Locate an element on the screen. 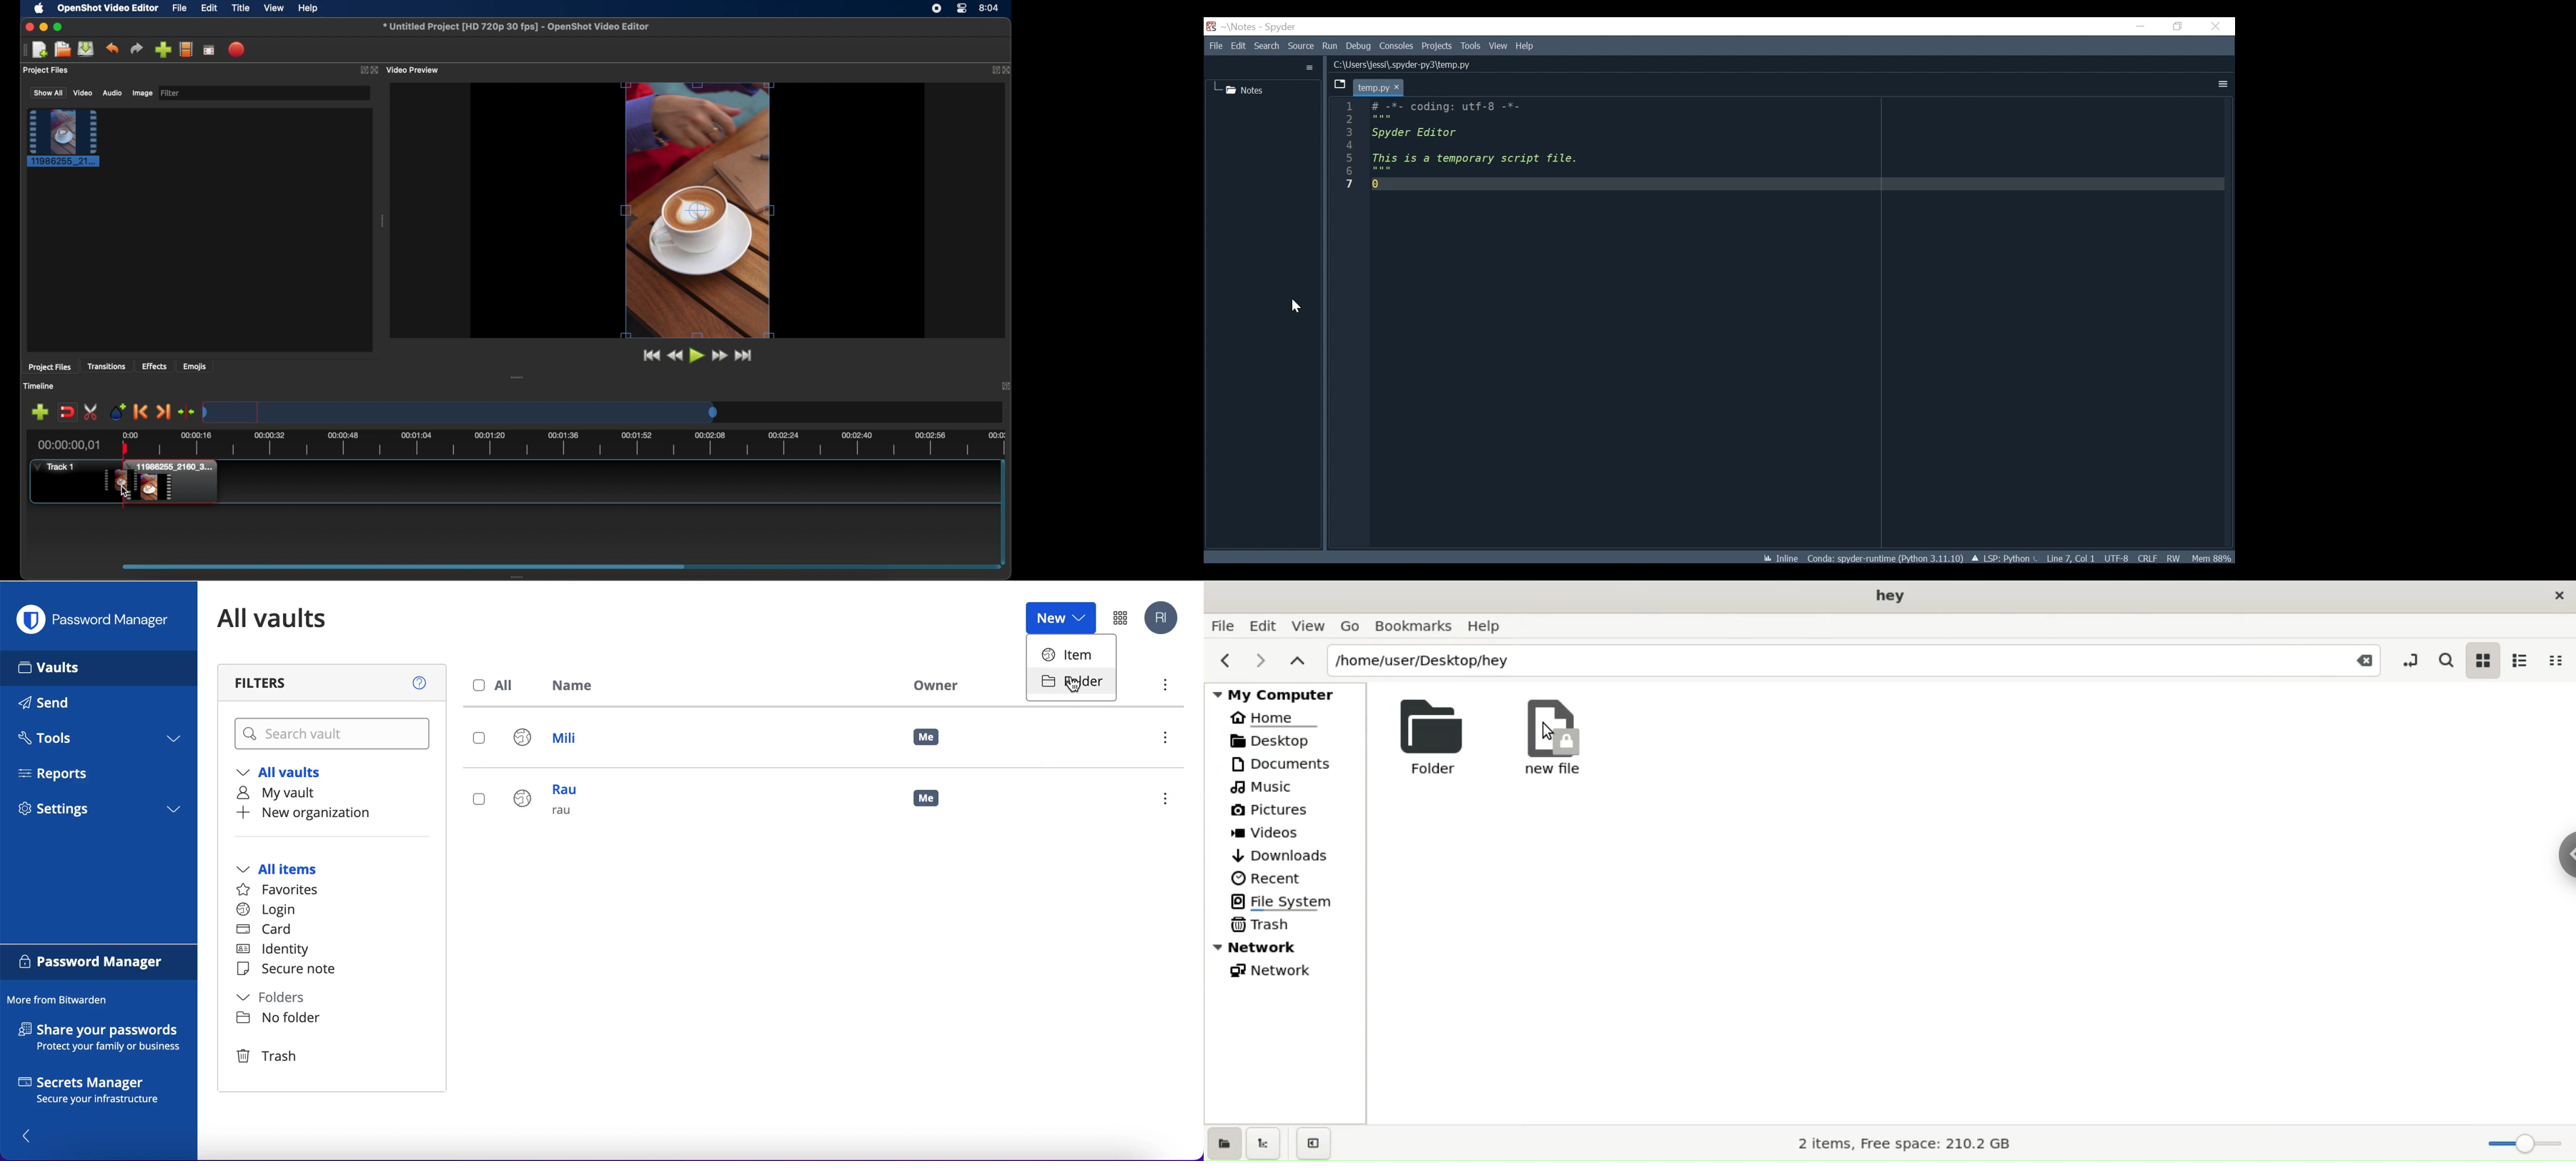 Image resolution: width=2576 pixels, height=1176 pixels. all vaults is located at coordinates (286, 774).